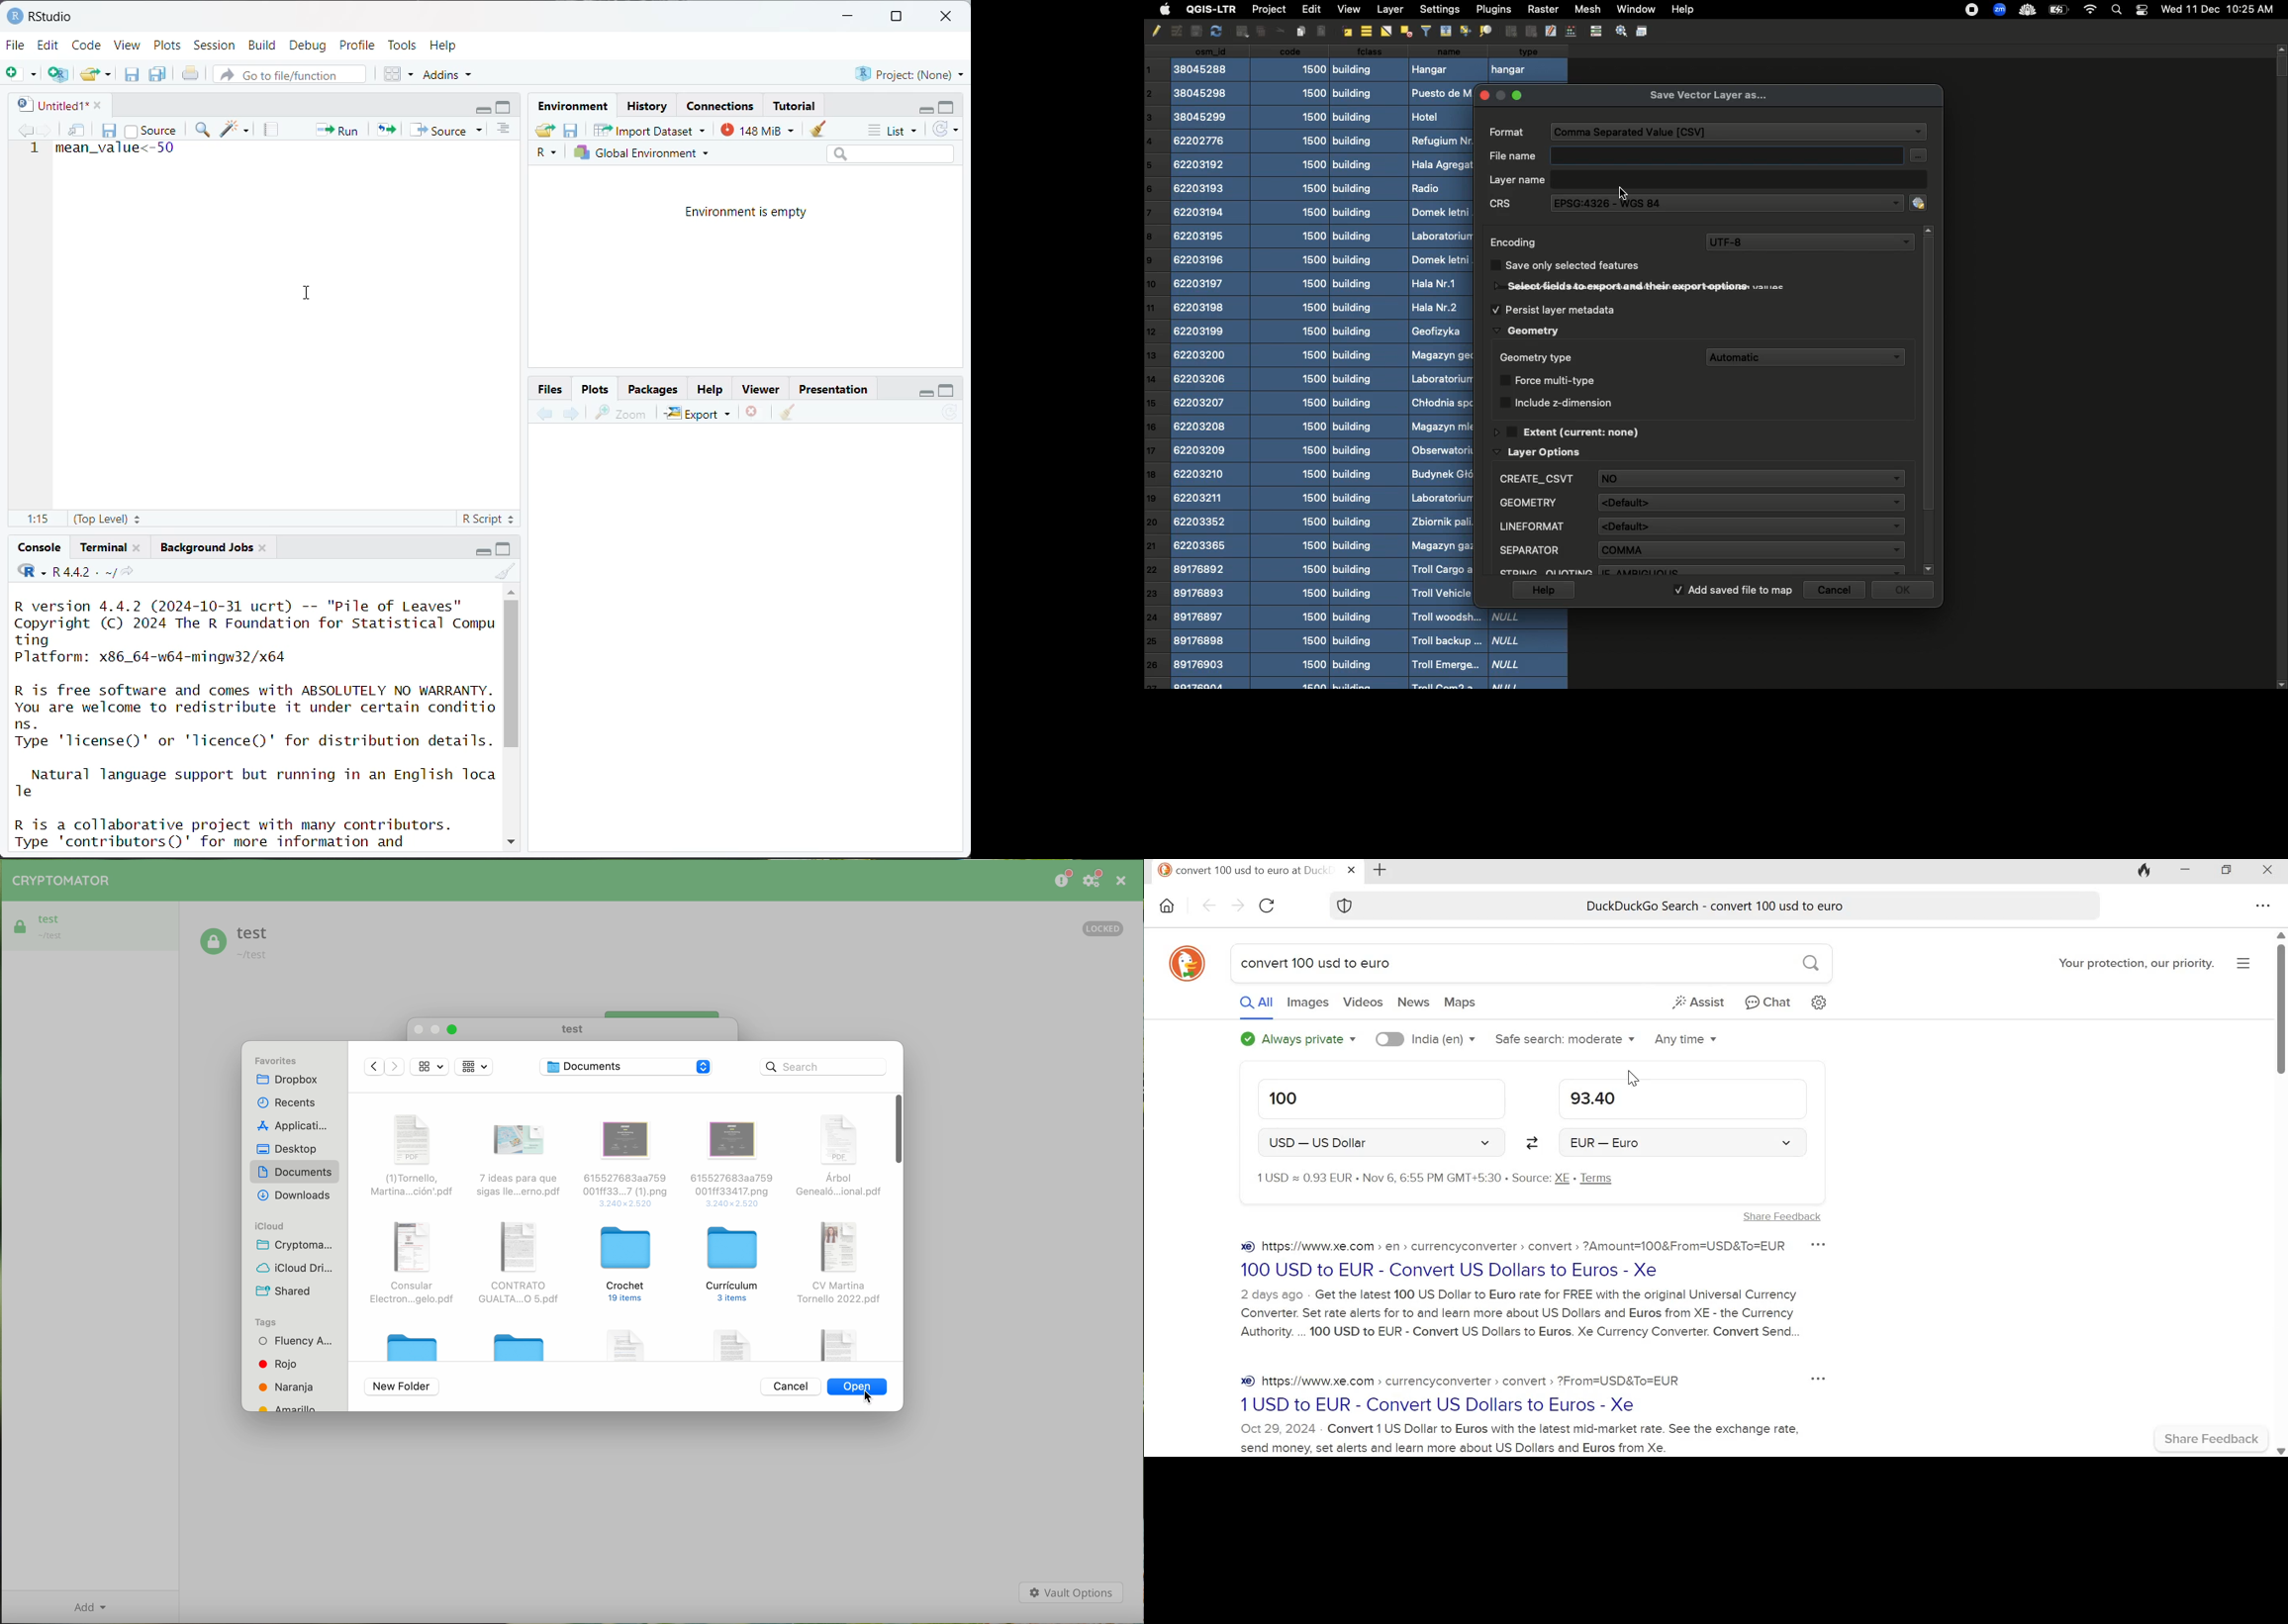 The height and width of the screenshot is (1624, 2296). I want to click on maximize, so click(947, 389).